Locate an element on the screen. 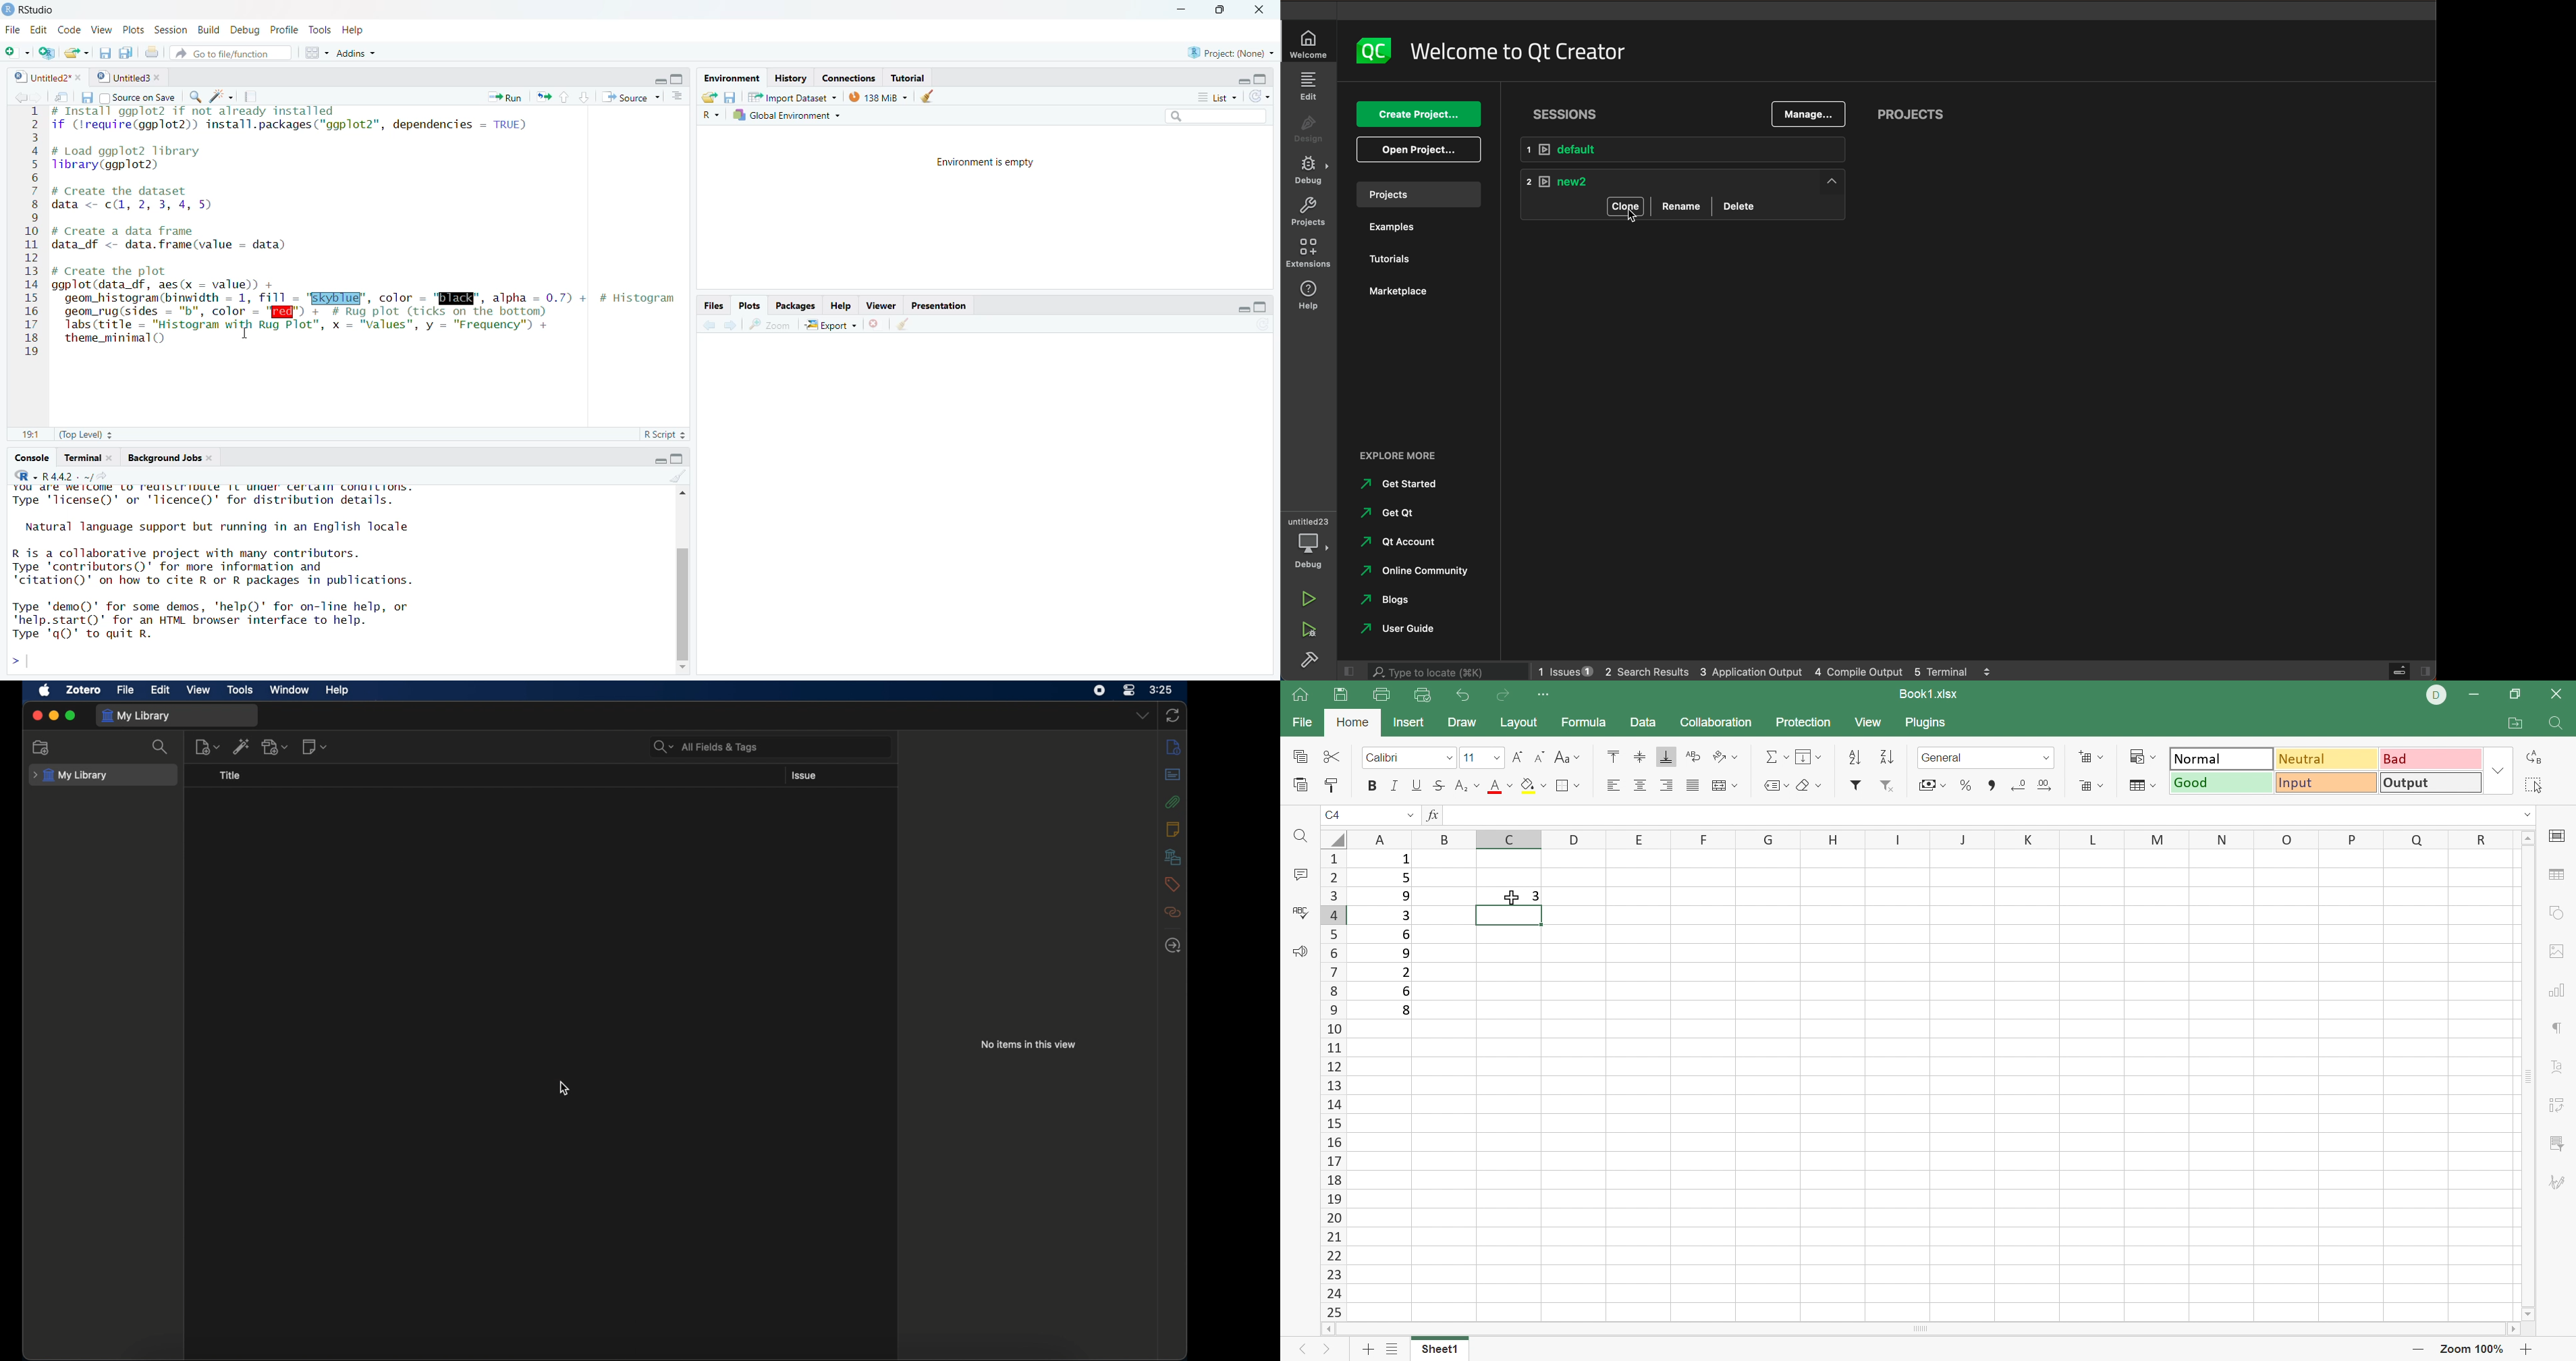  Zoom in is located at coordinates (2525, 1349).